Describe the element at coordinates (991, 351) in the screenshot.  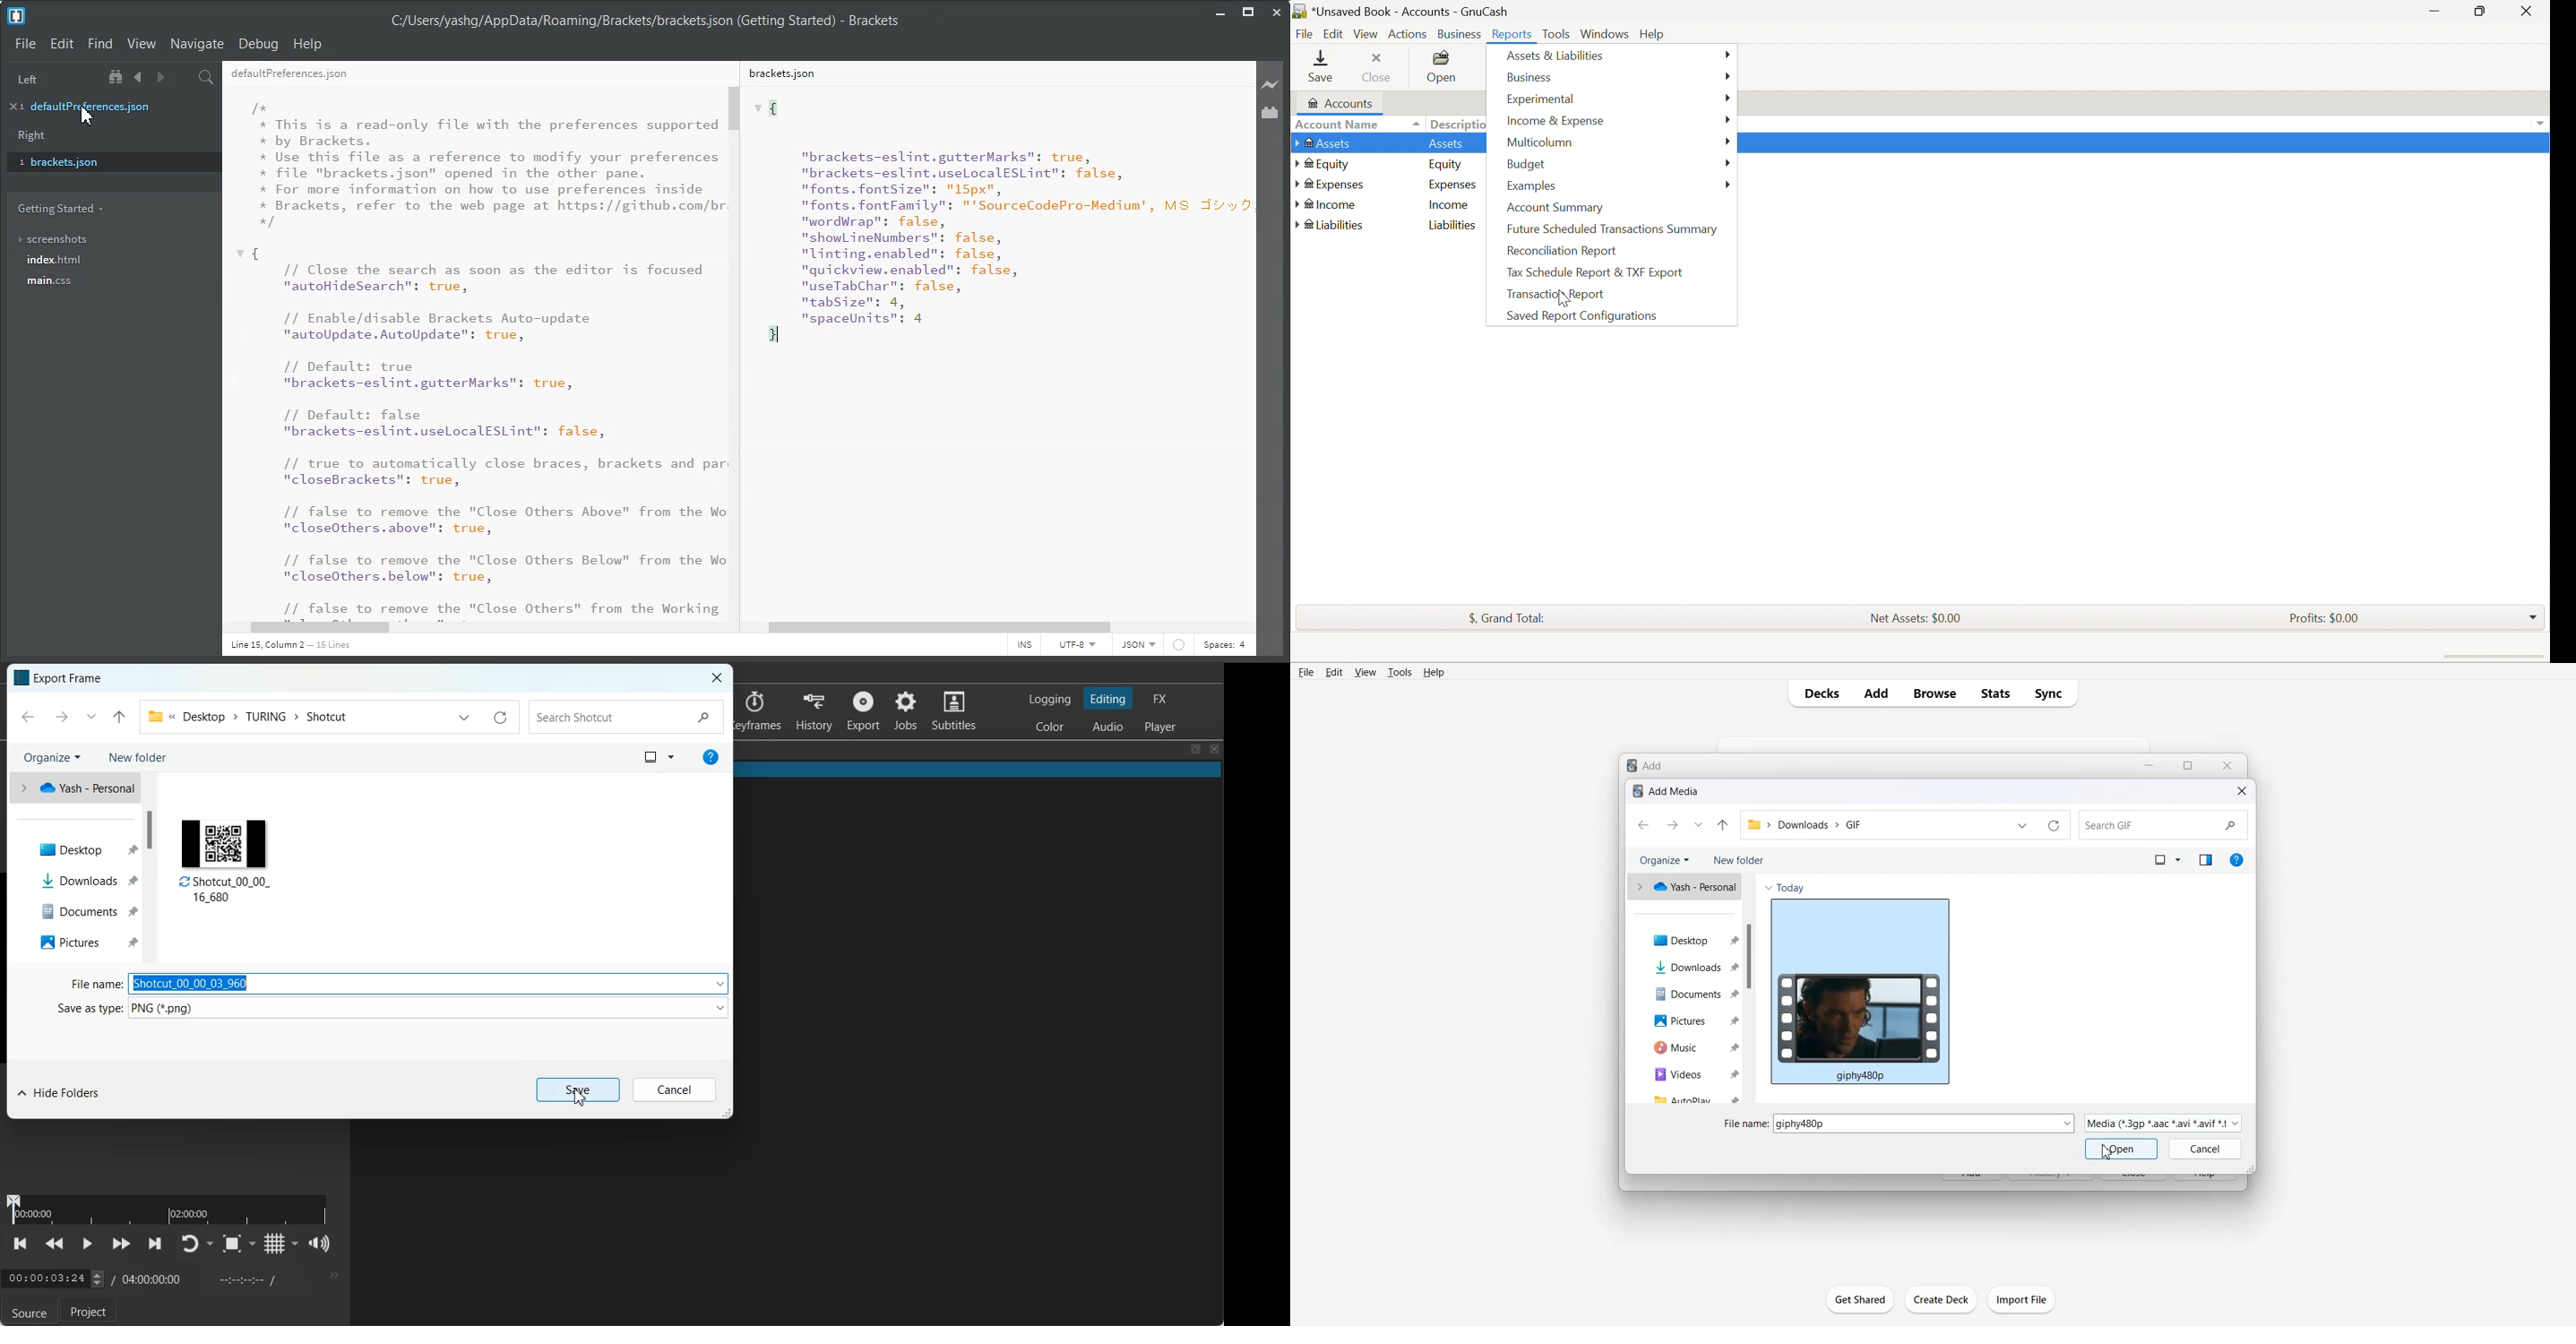
I see `Text` at that location.